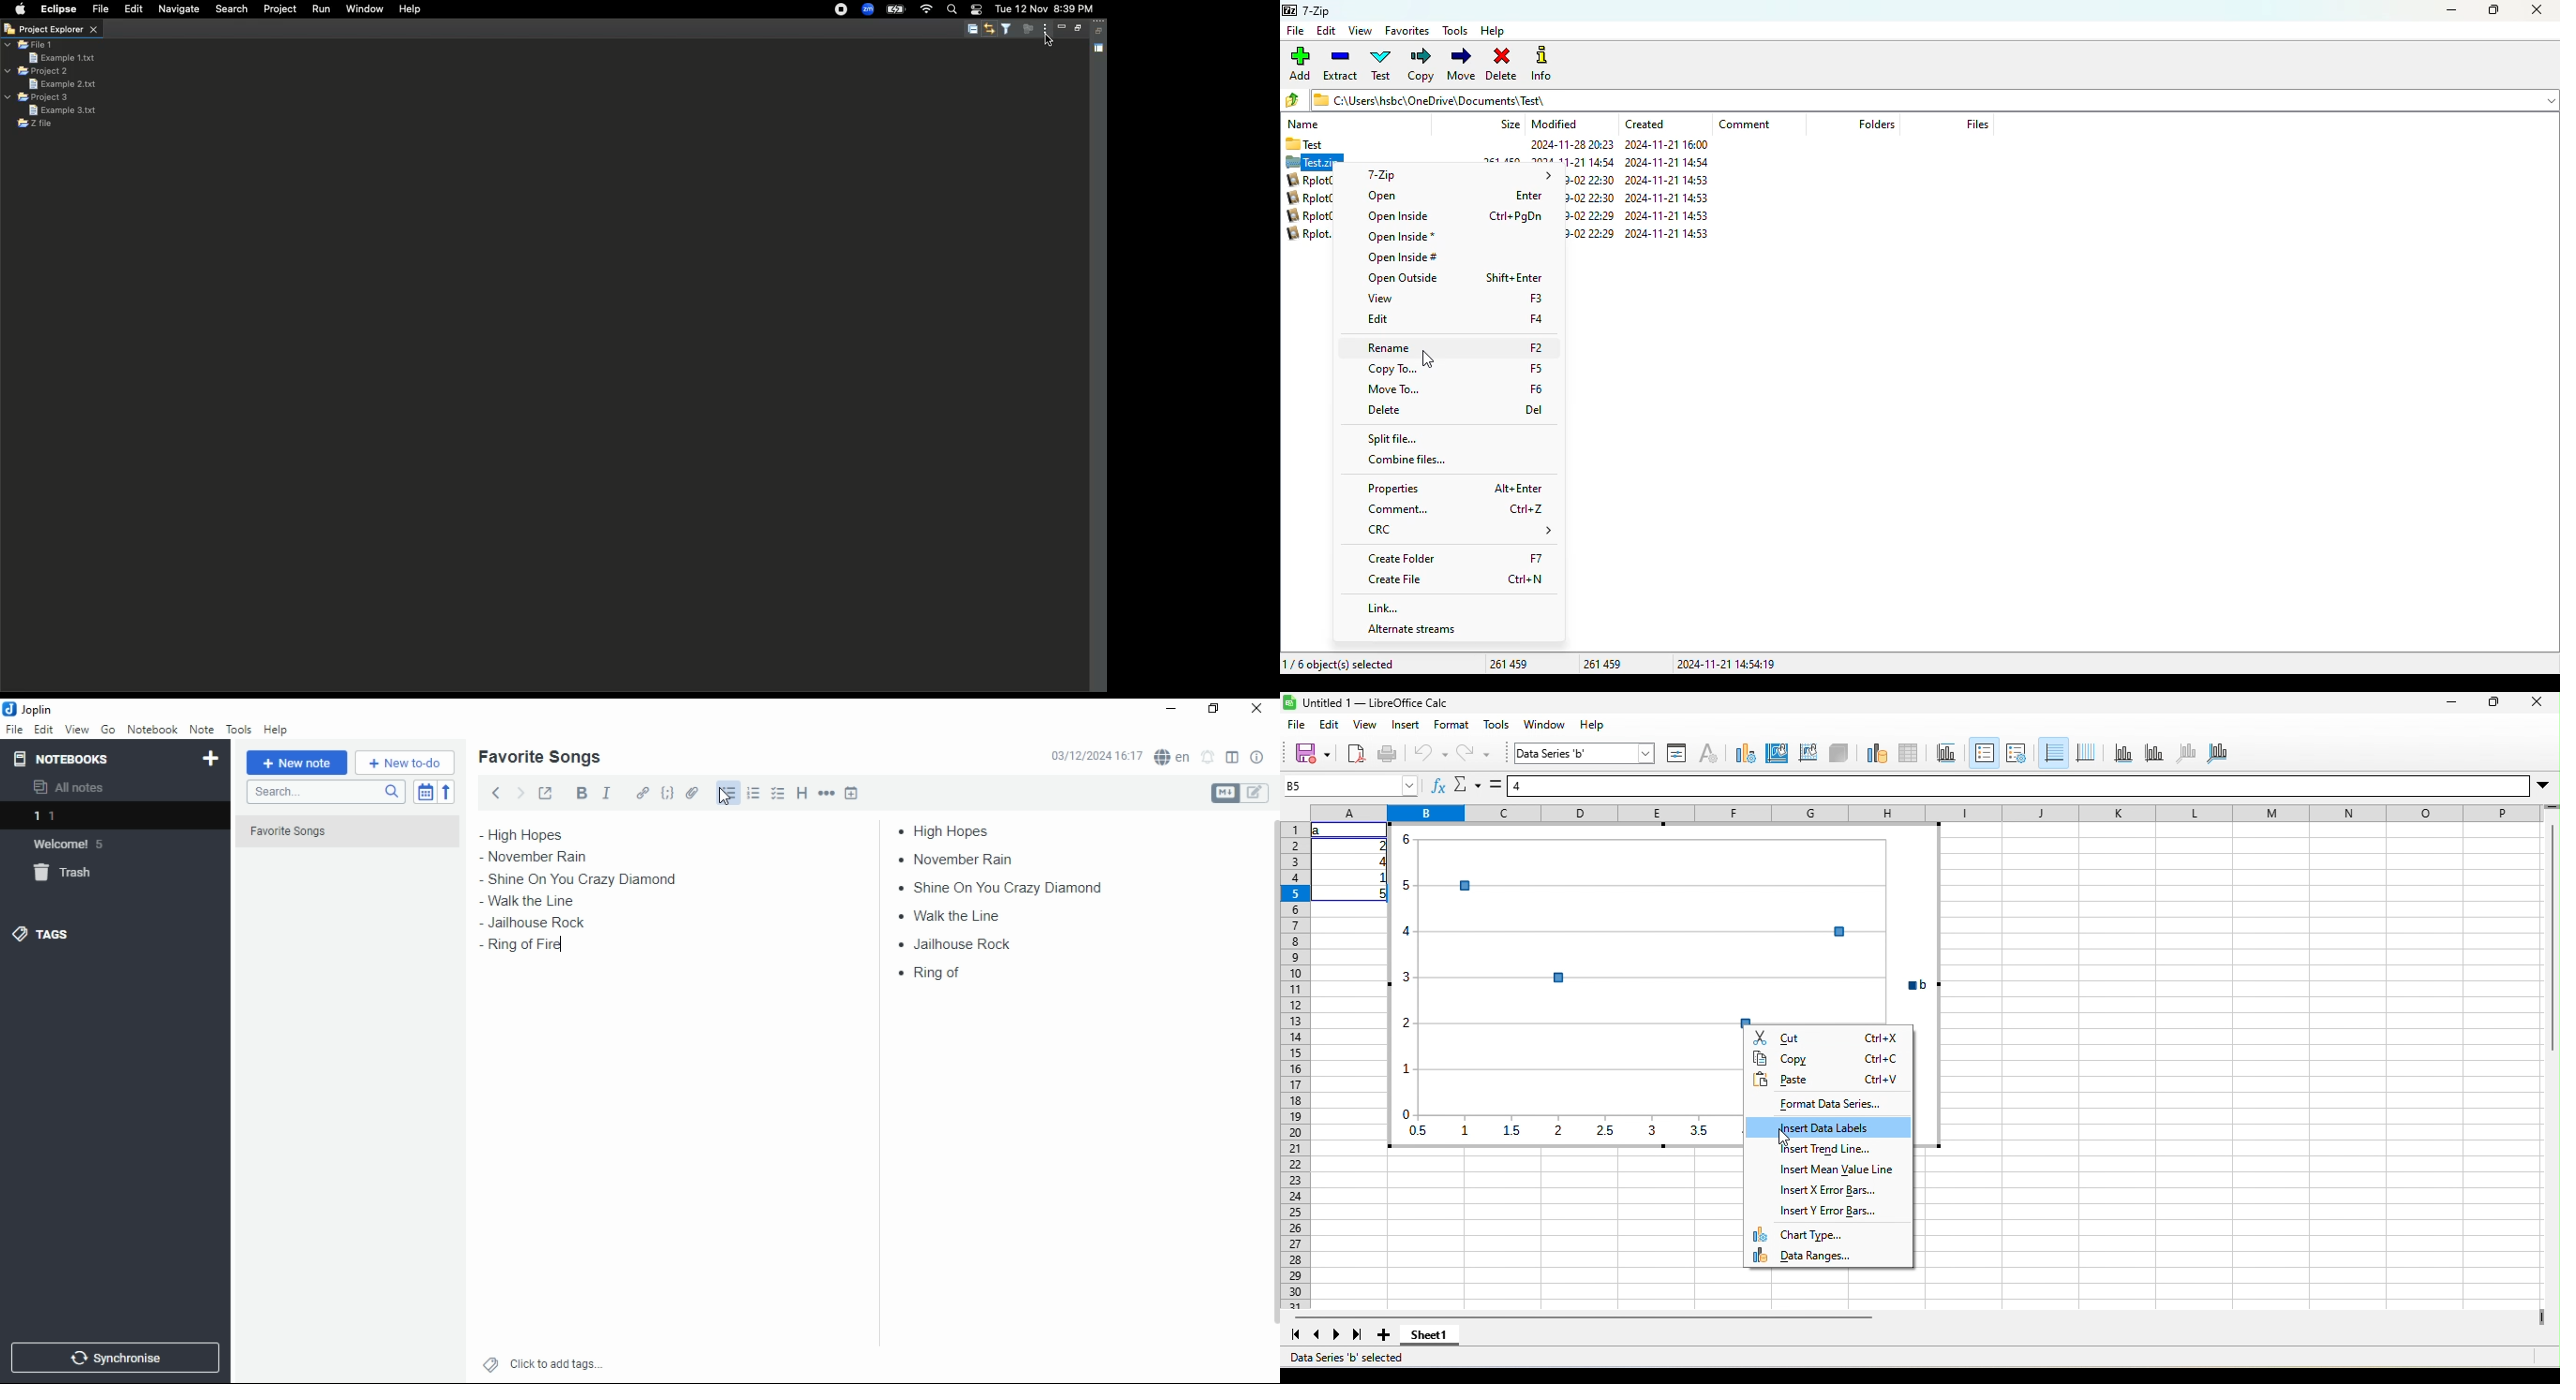 This screenshot has width=2576, height=1400. What do you see at coordinates (1319, 831) in the screenshot?
I see `a` at bounding box center [1319, 831].